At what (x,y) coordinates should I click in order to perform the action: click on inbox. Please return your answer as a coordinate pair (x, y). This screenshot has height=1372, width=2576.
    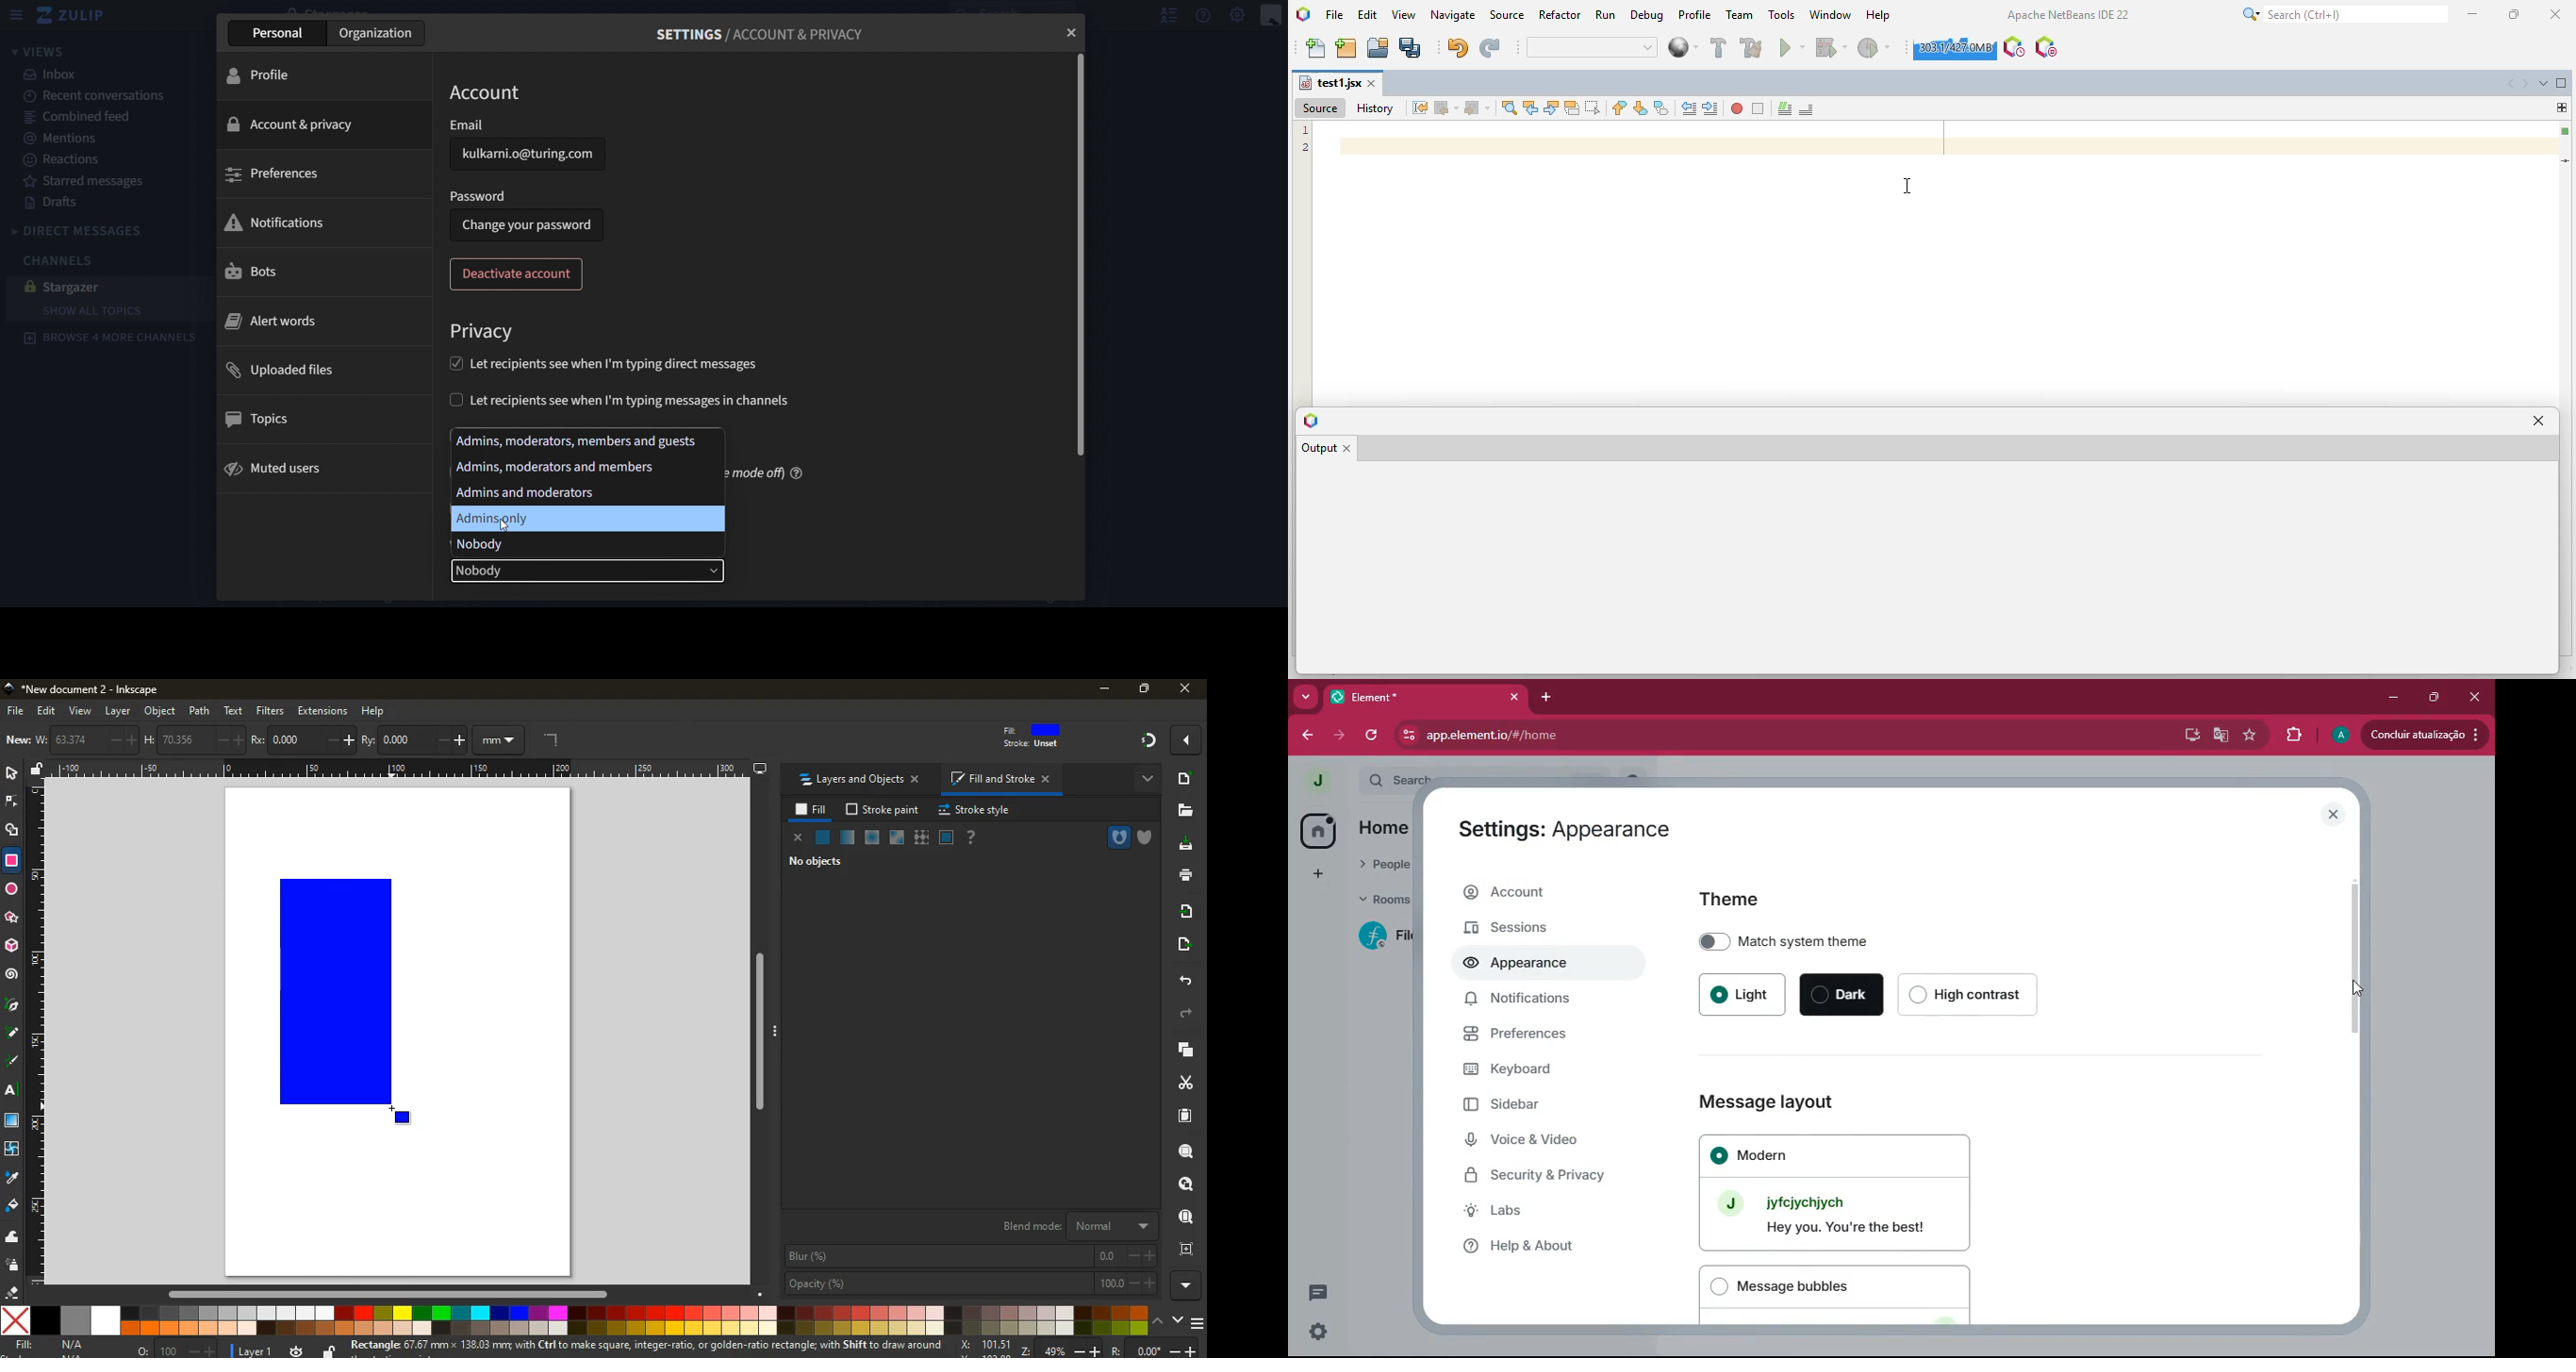
    Looking at the image, I should click on (55, 77).